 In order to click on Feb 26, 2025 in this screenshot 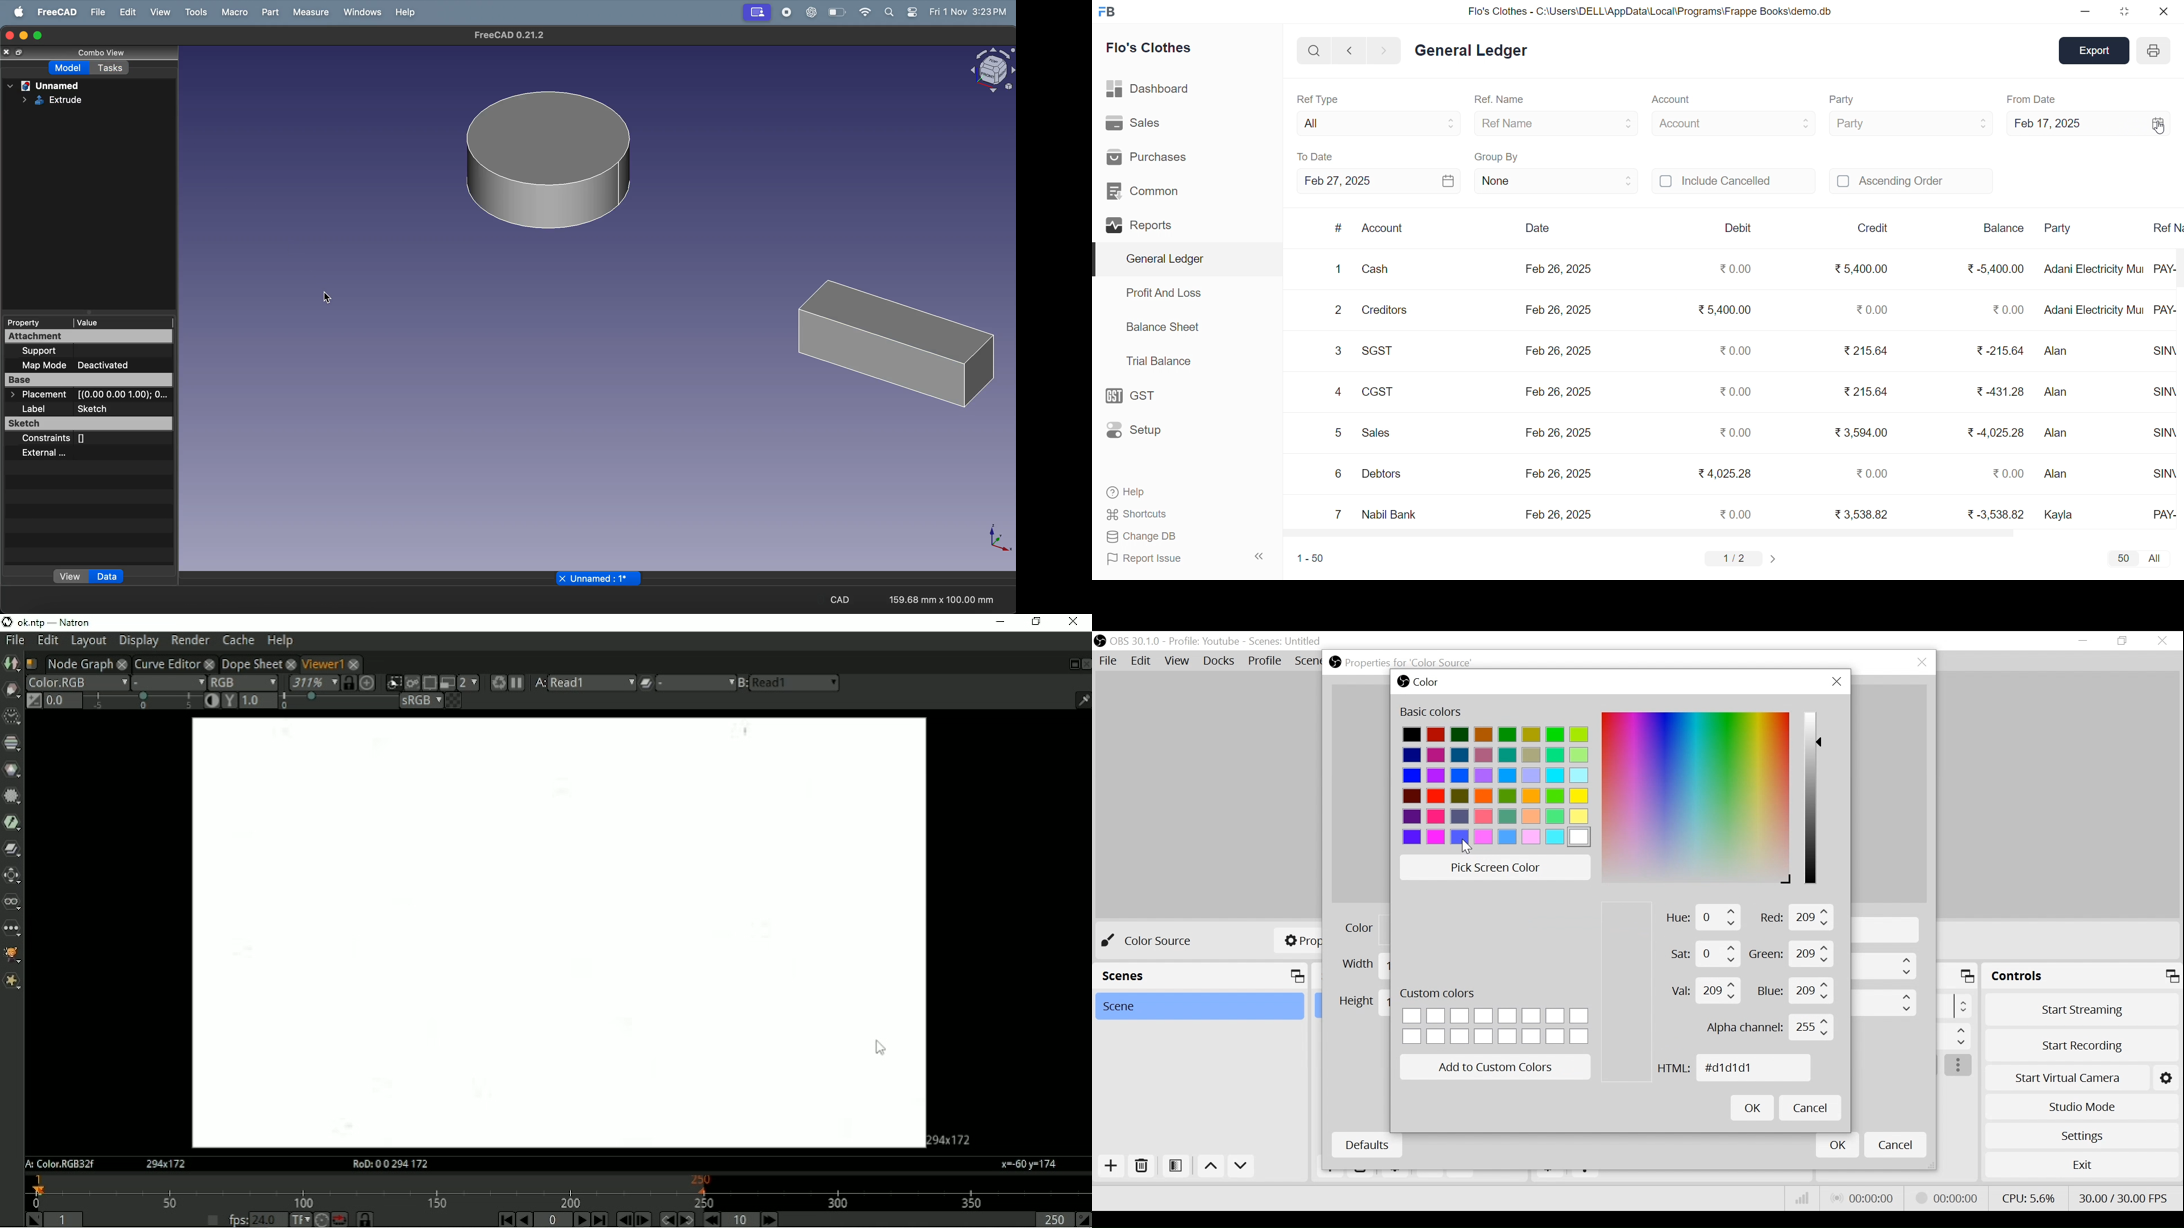, I will do `click(1558, 433)`.